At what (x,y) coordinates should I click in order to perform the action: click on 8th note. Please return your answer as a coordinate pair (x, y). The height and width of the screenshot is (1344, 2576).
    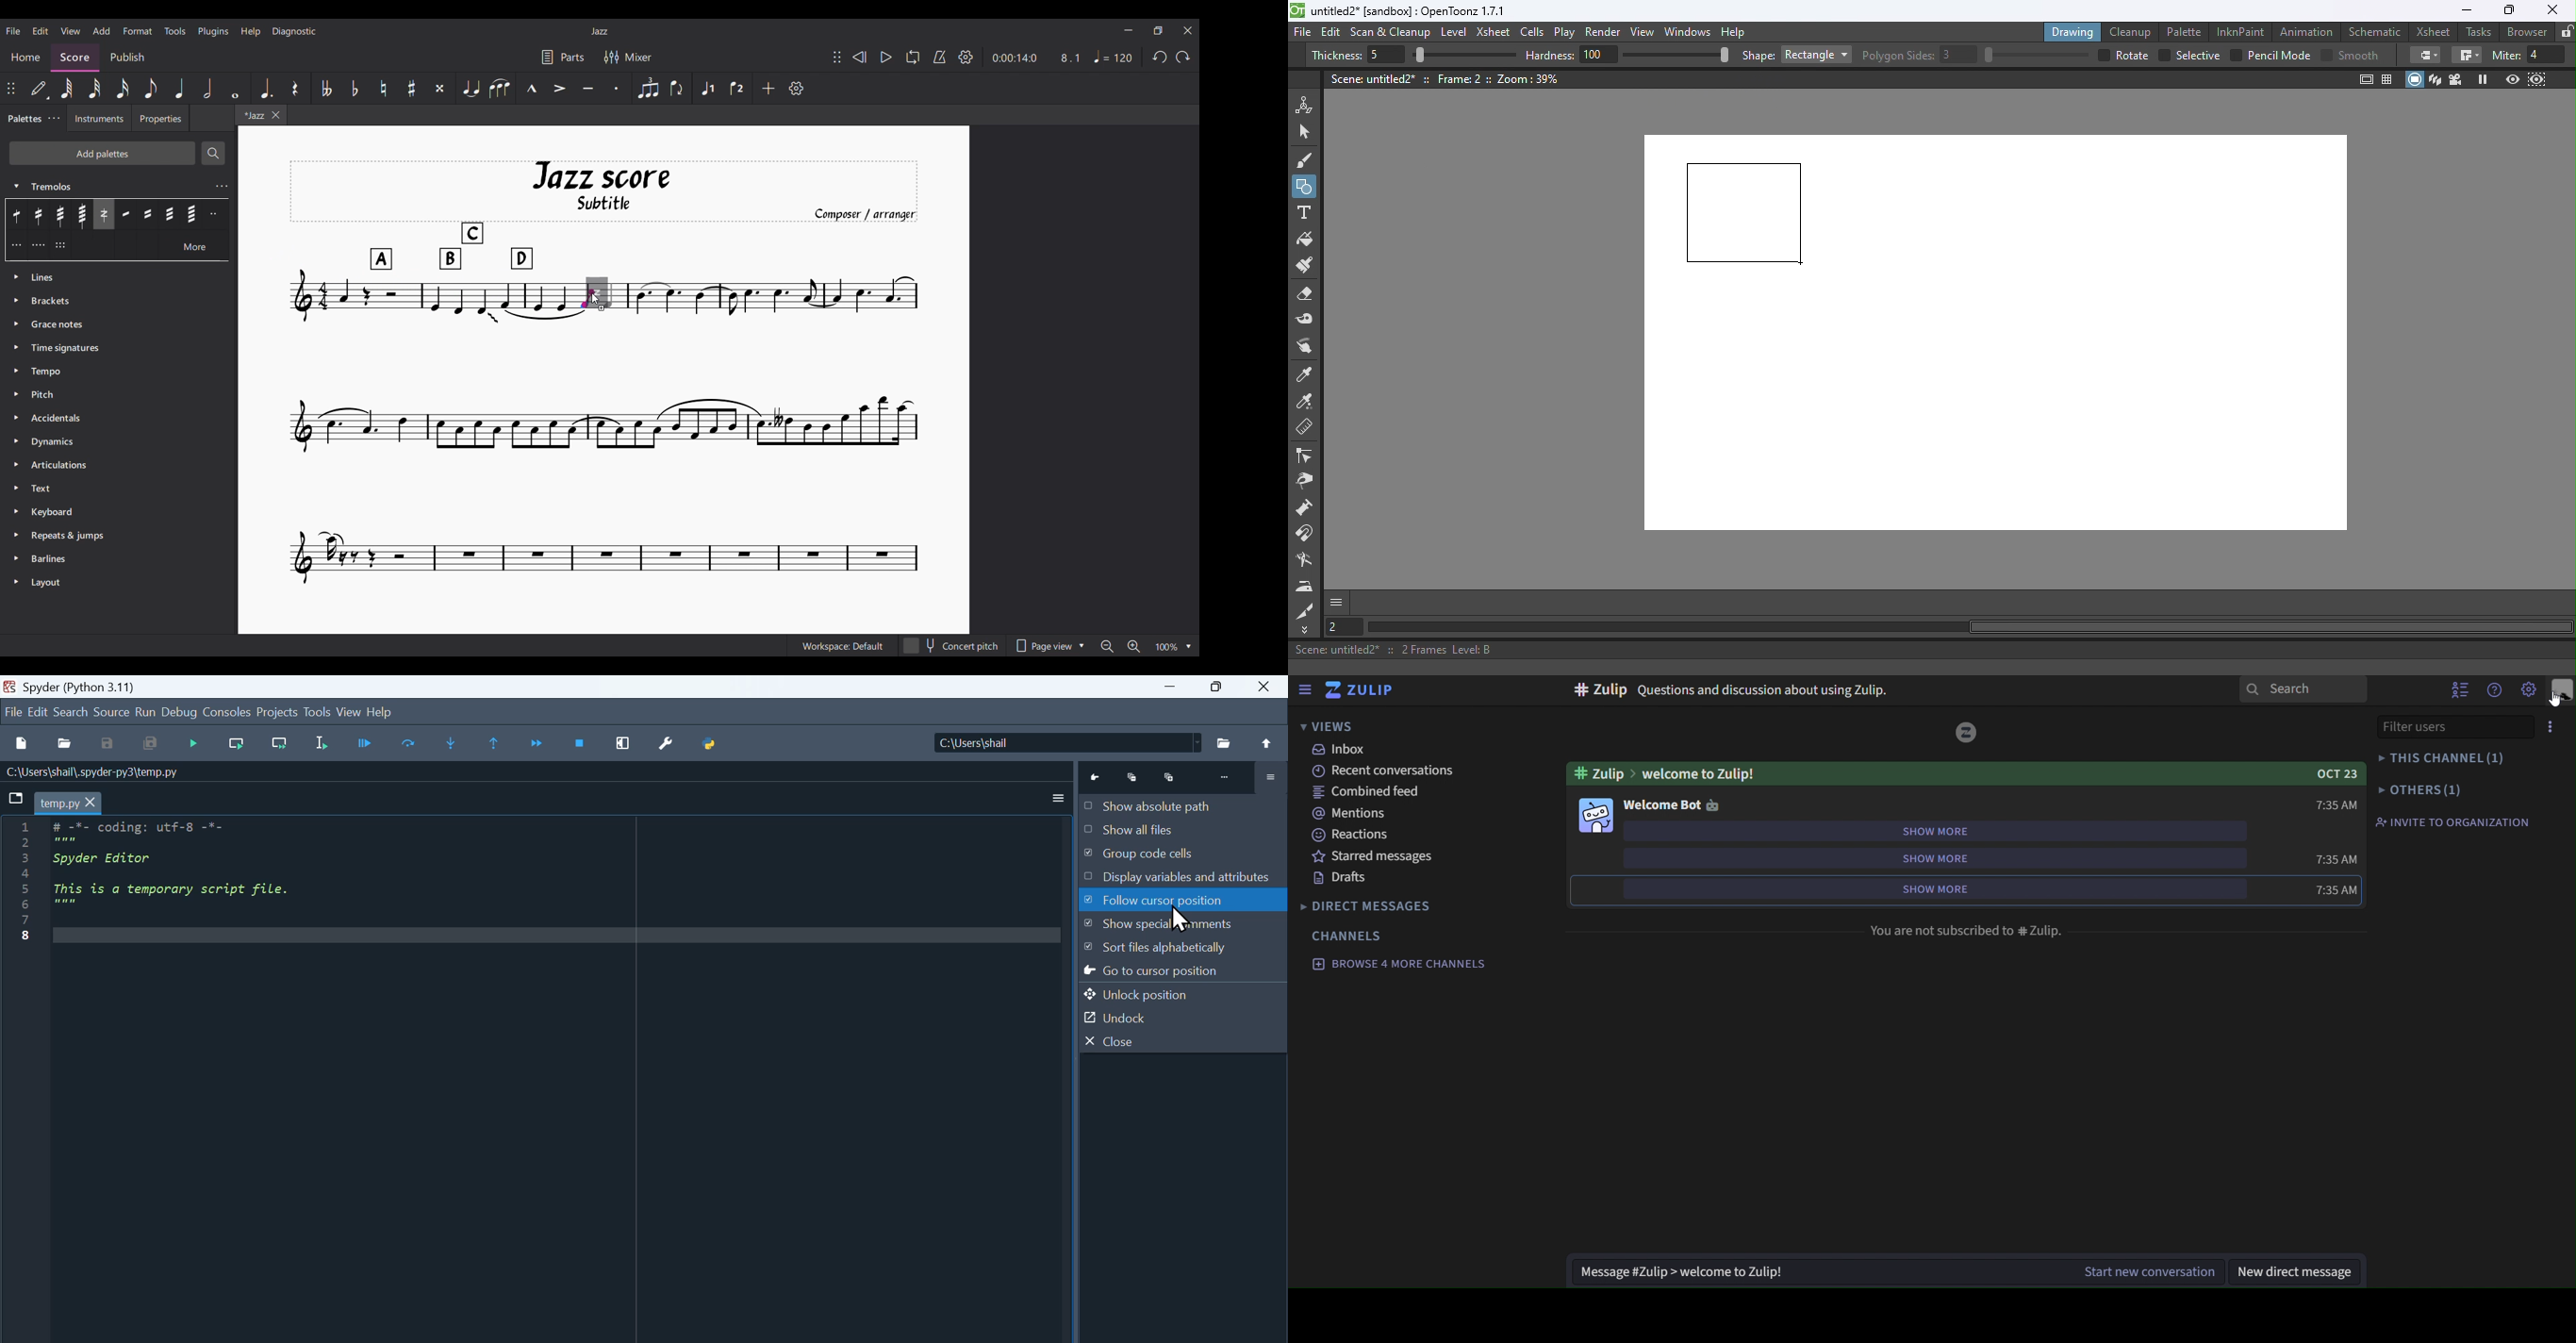
    Looking at the image, I should click on (151, 88).